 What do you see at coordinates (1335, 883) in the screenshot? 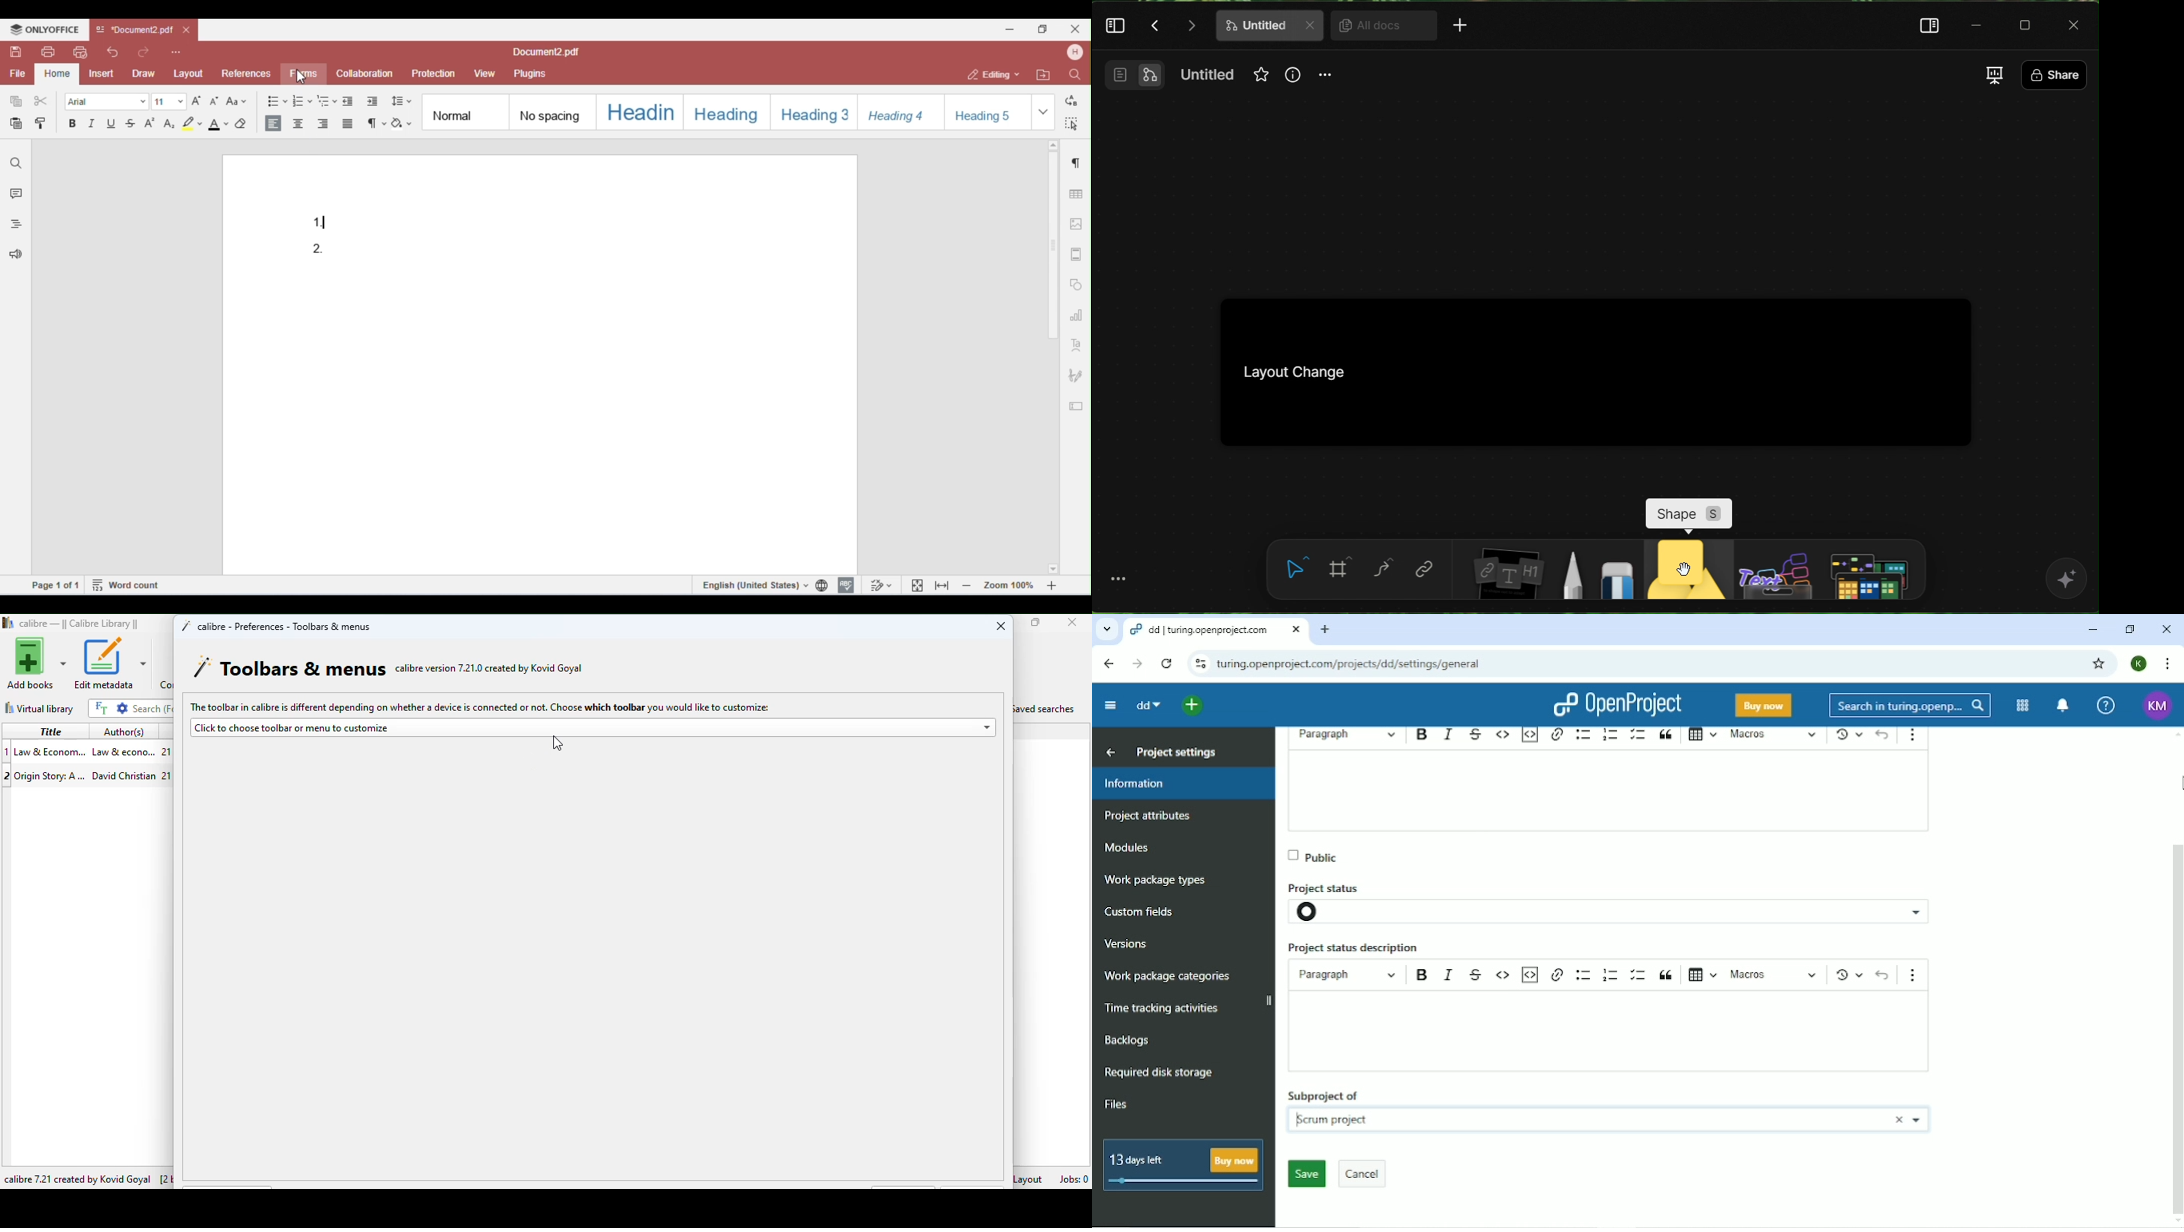
I see `Project status` at bounding box center [1335, 883].